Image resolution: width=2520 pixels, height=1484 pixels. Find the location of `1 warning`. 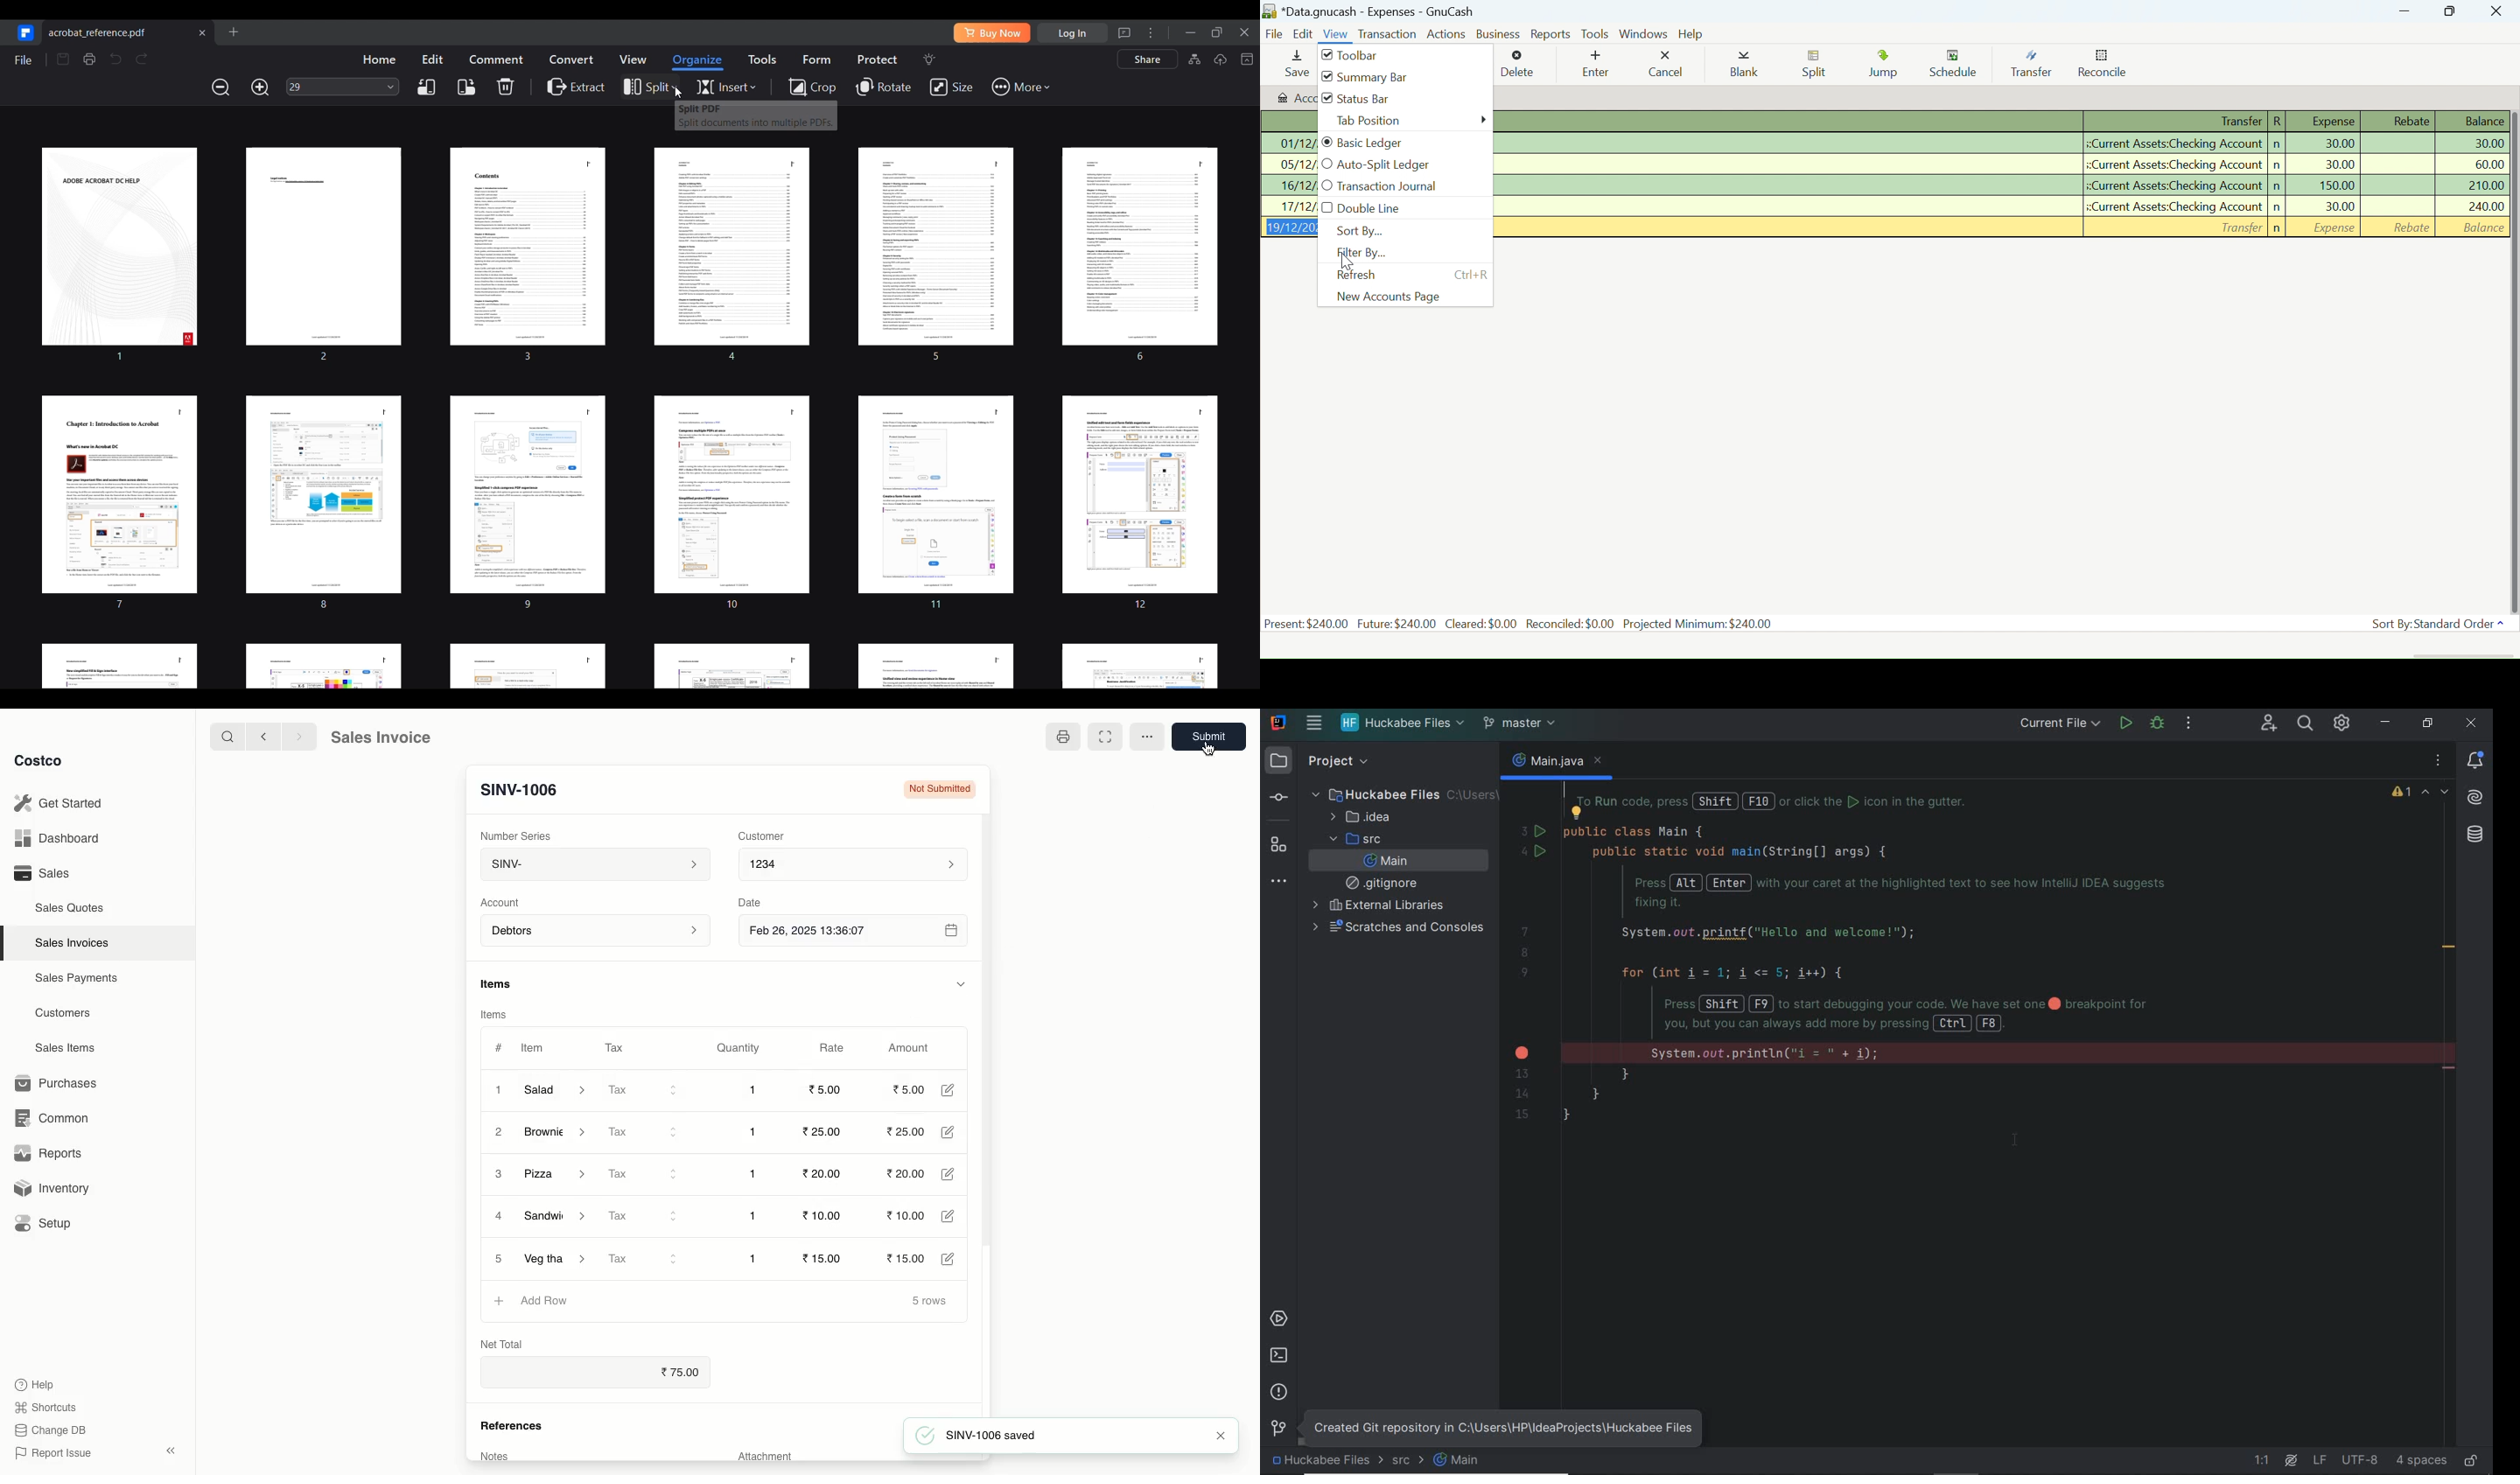

1 warning is located at coordinates (2404, 795).